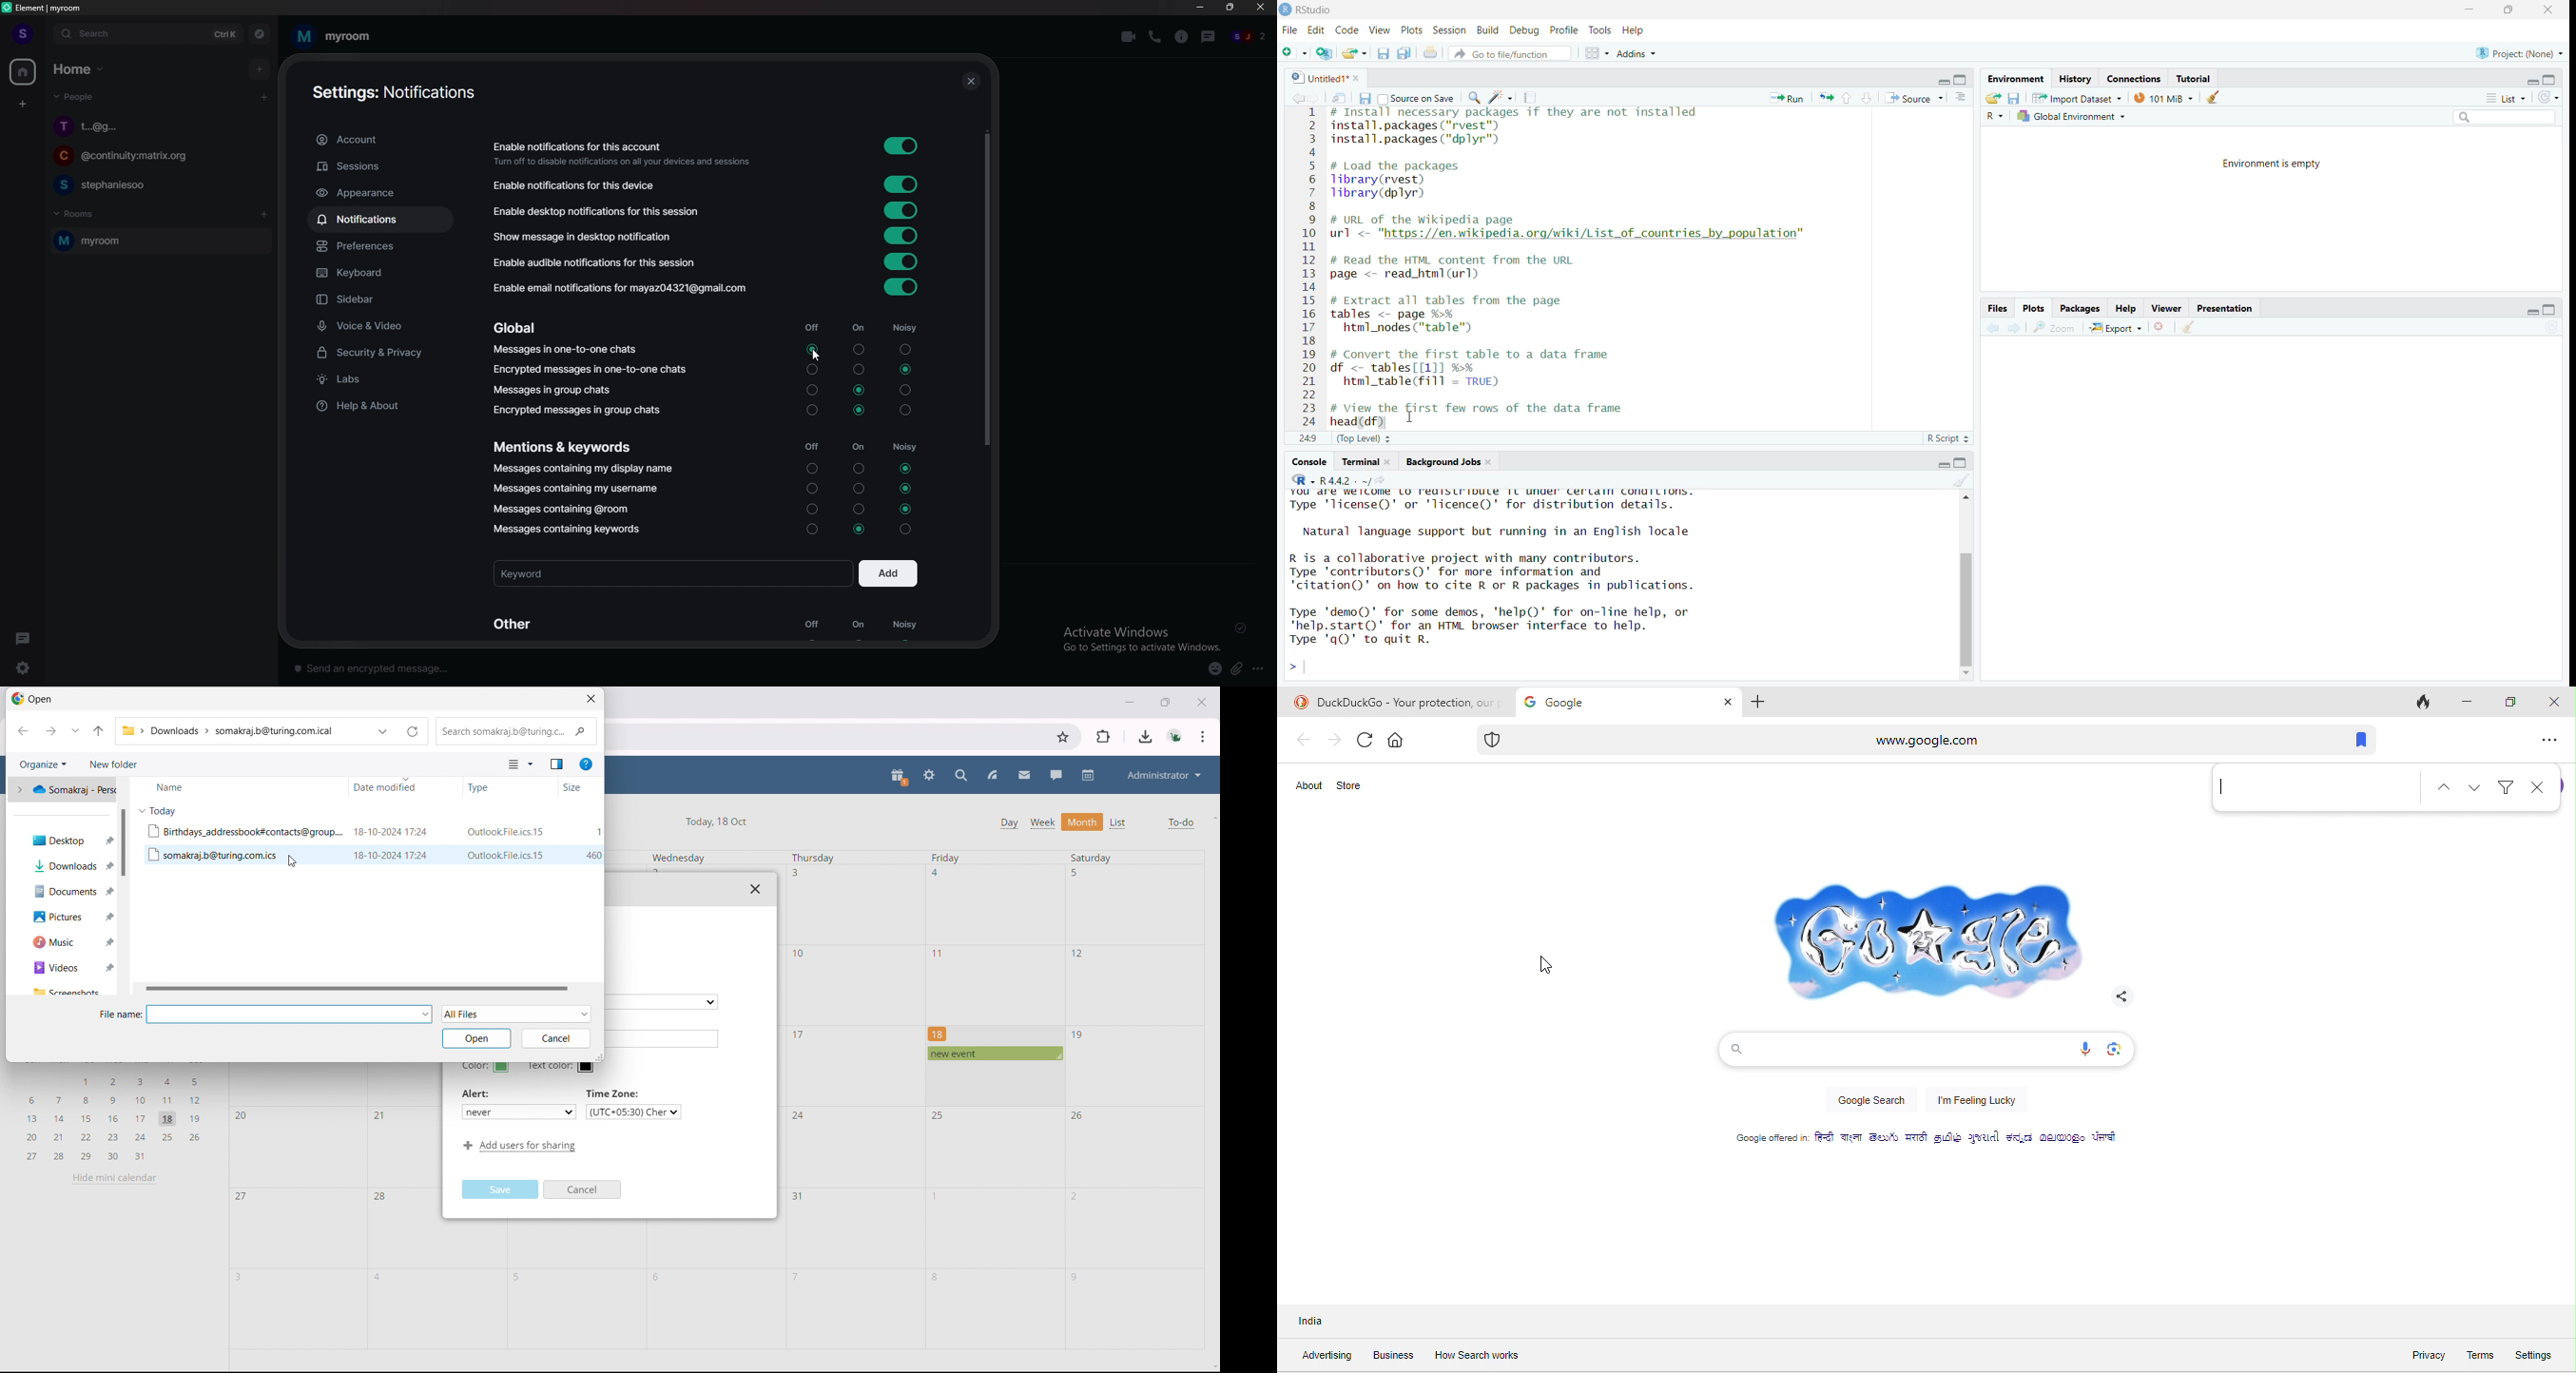  I want to click on print, so click(1430, 52).